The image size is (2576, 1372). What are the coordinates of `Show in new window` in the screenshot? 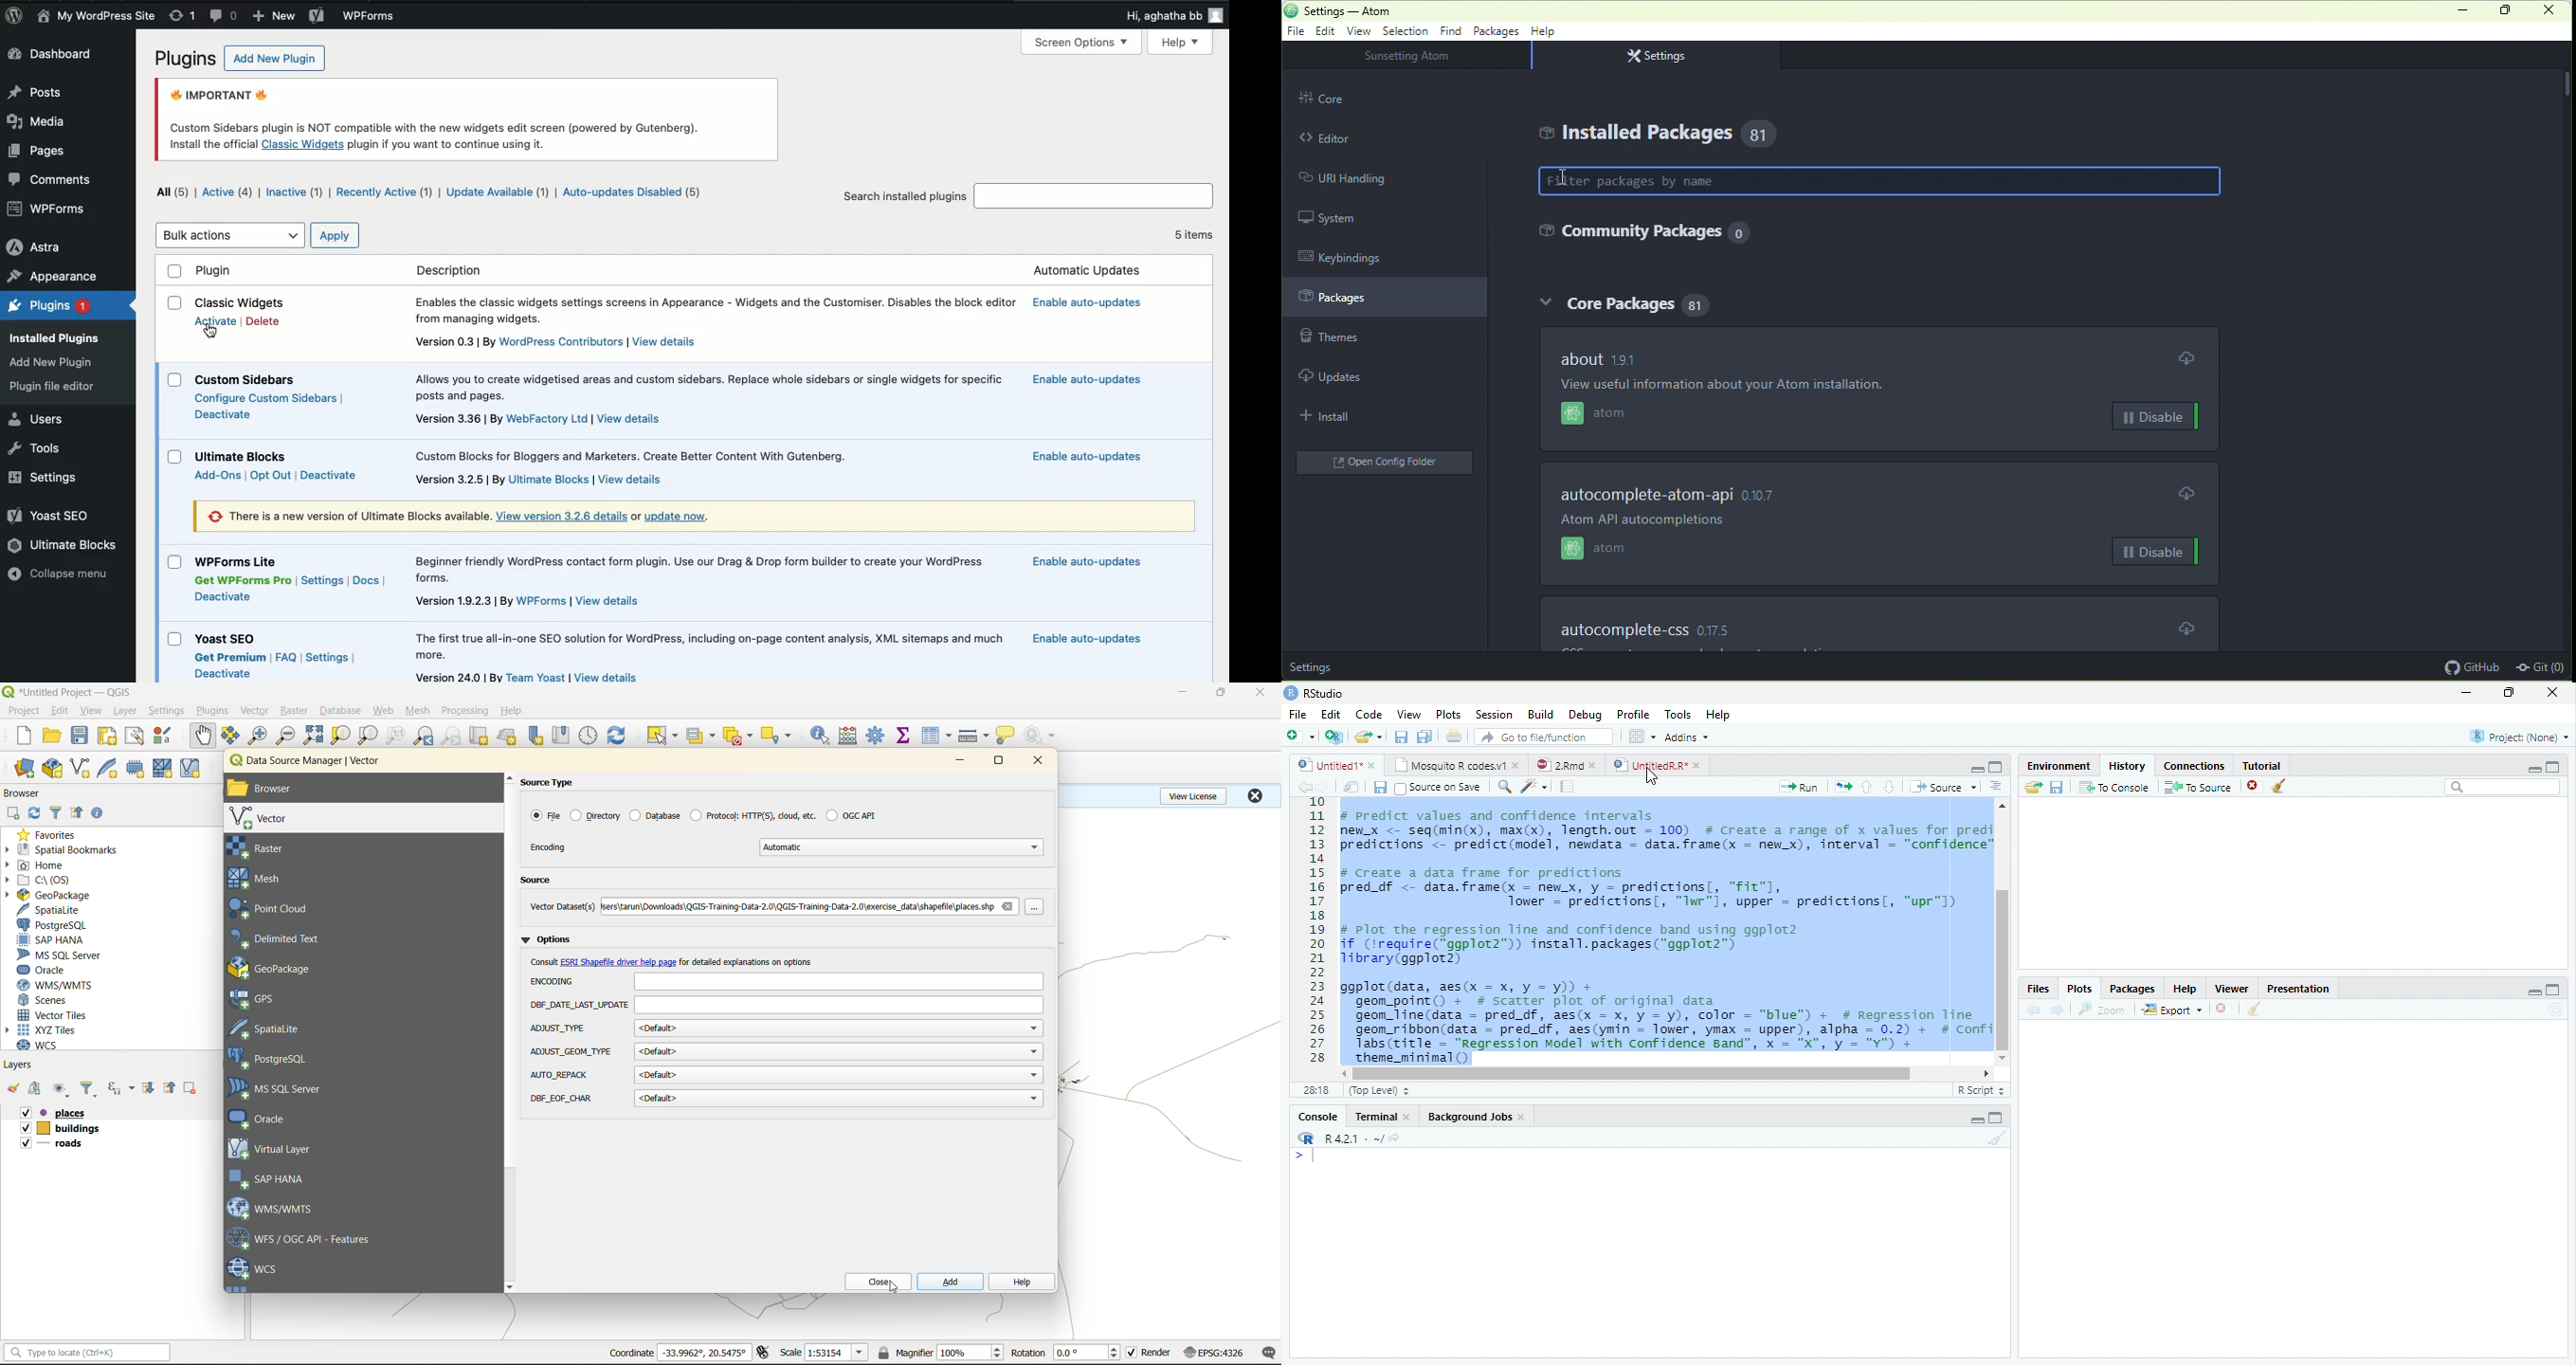 It's located at (1351, 788).